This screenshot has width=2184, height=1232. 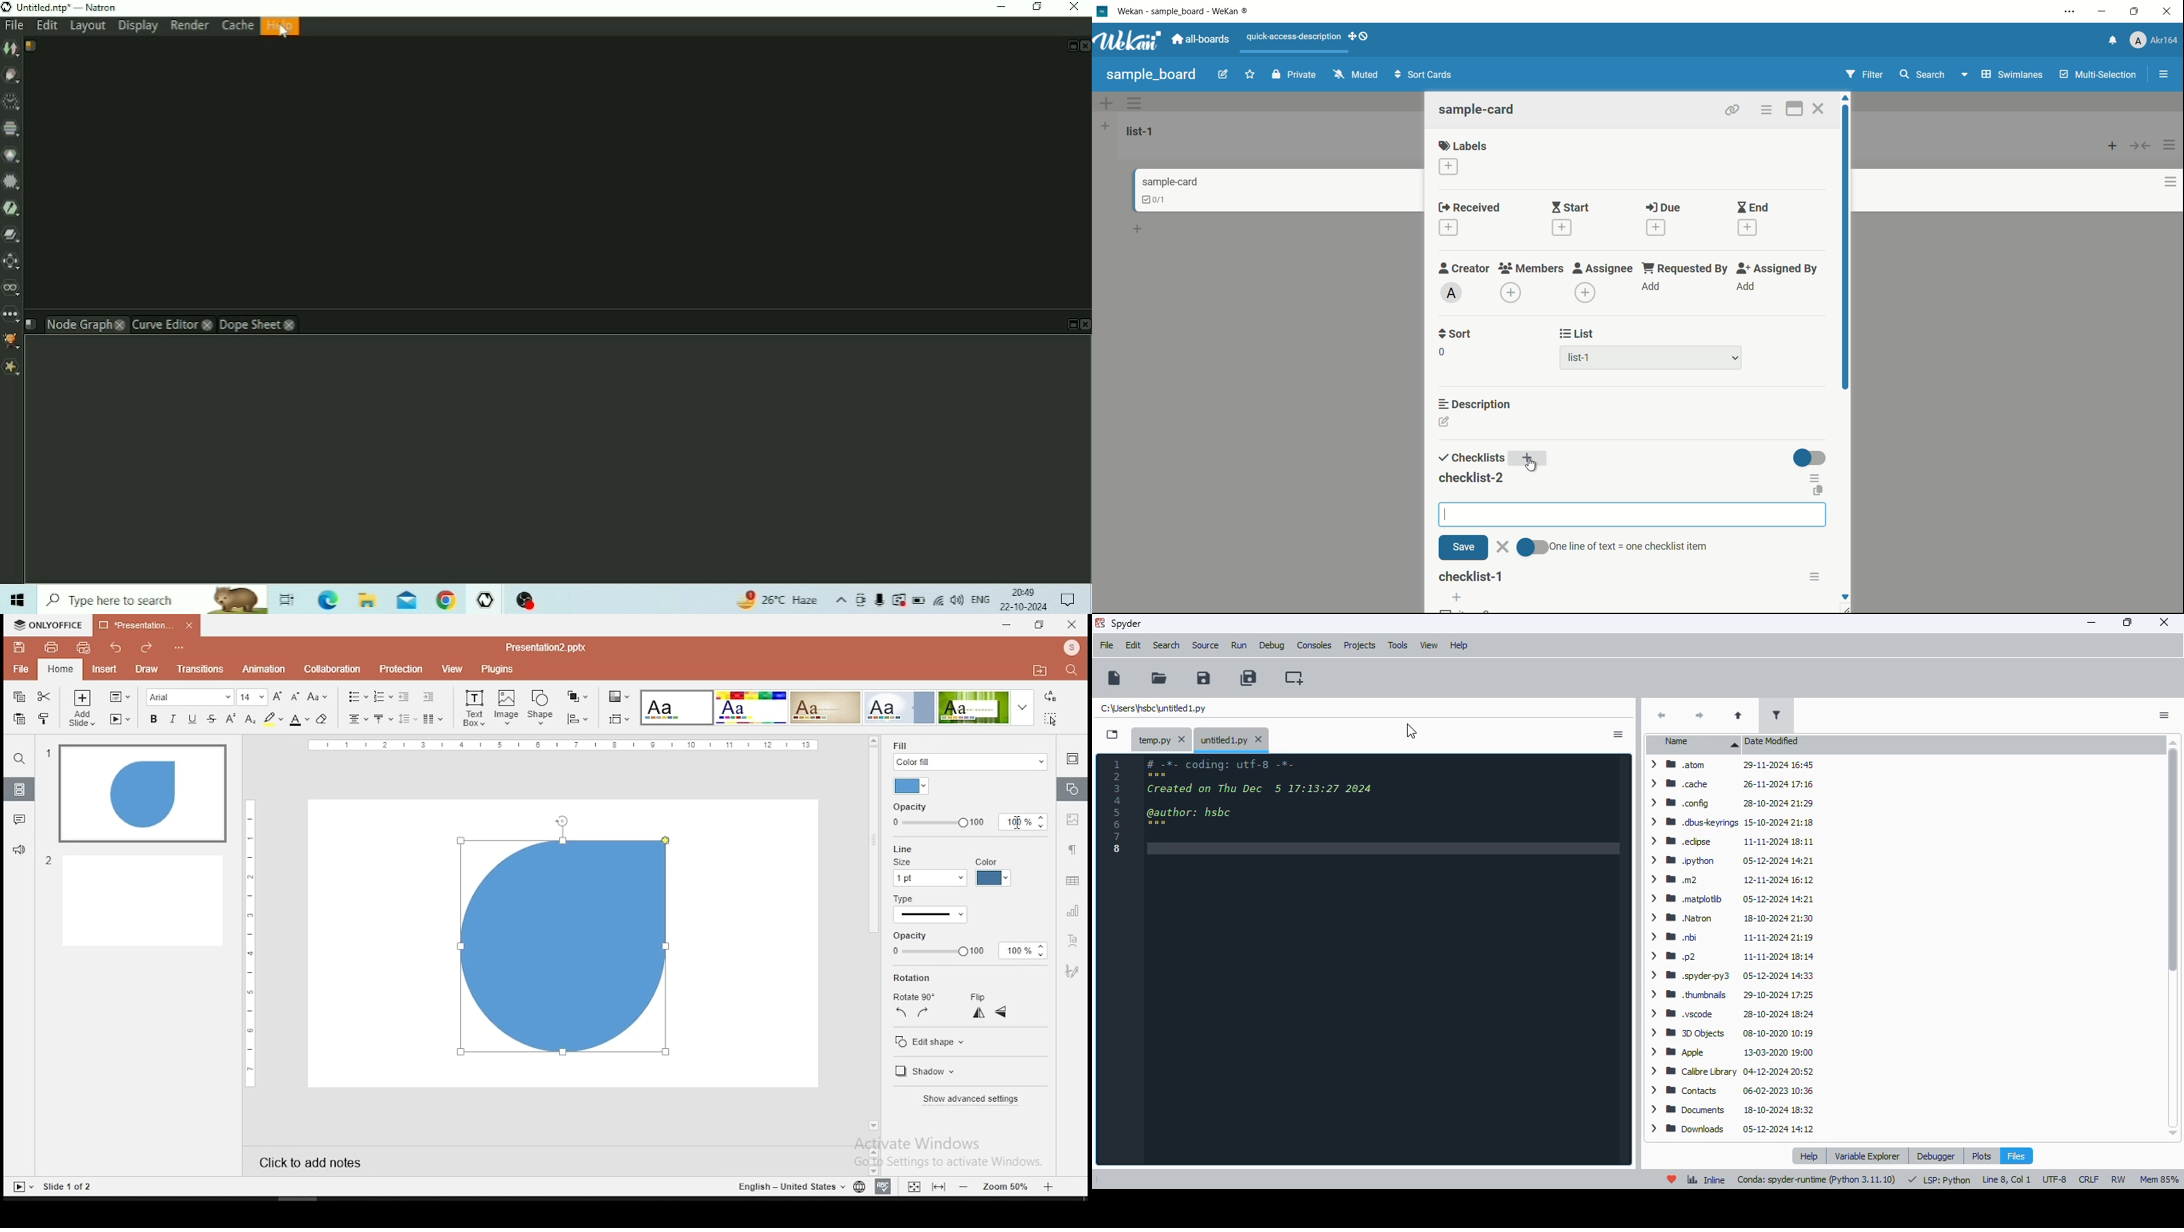 I want to click on > WM Downloads ~~ 05-12-2024 14:12, so click(x=1732, y=1130).